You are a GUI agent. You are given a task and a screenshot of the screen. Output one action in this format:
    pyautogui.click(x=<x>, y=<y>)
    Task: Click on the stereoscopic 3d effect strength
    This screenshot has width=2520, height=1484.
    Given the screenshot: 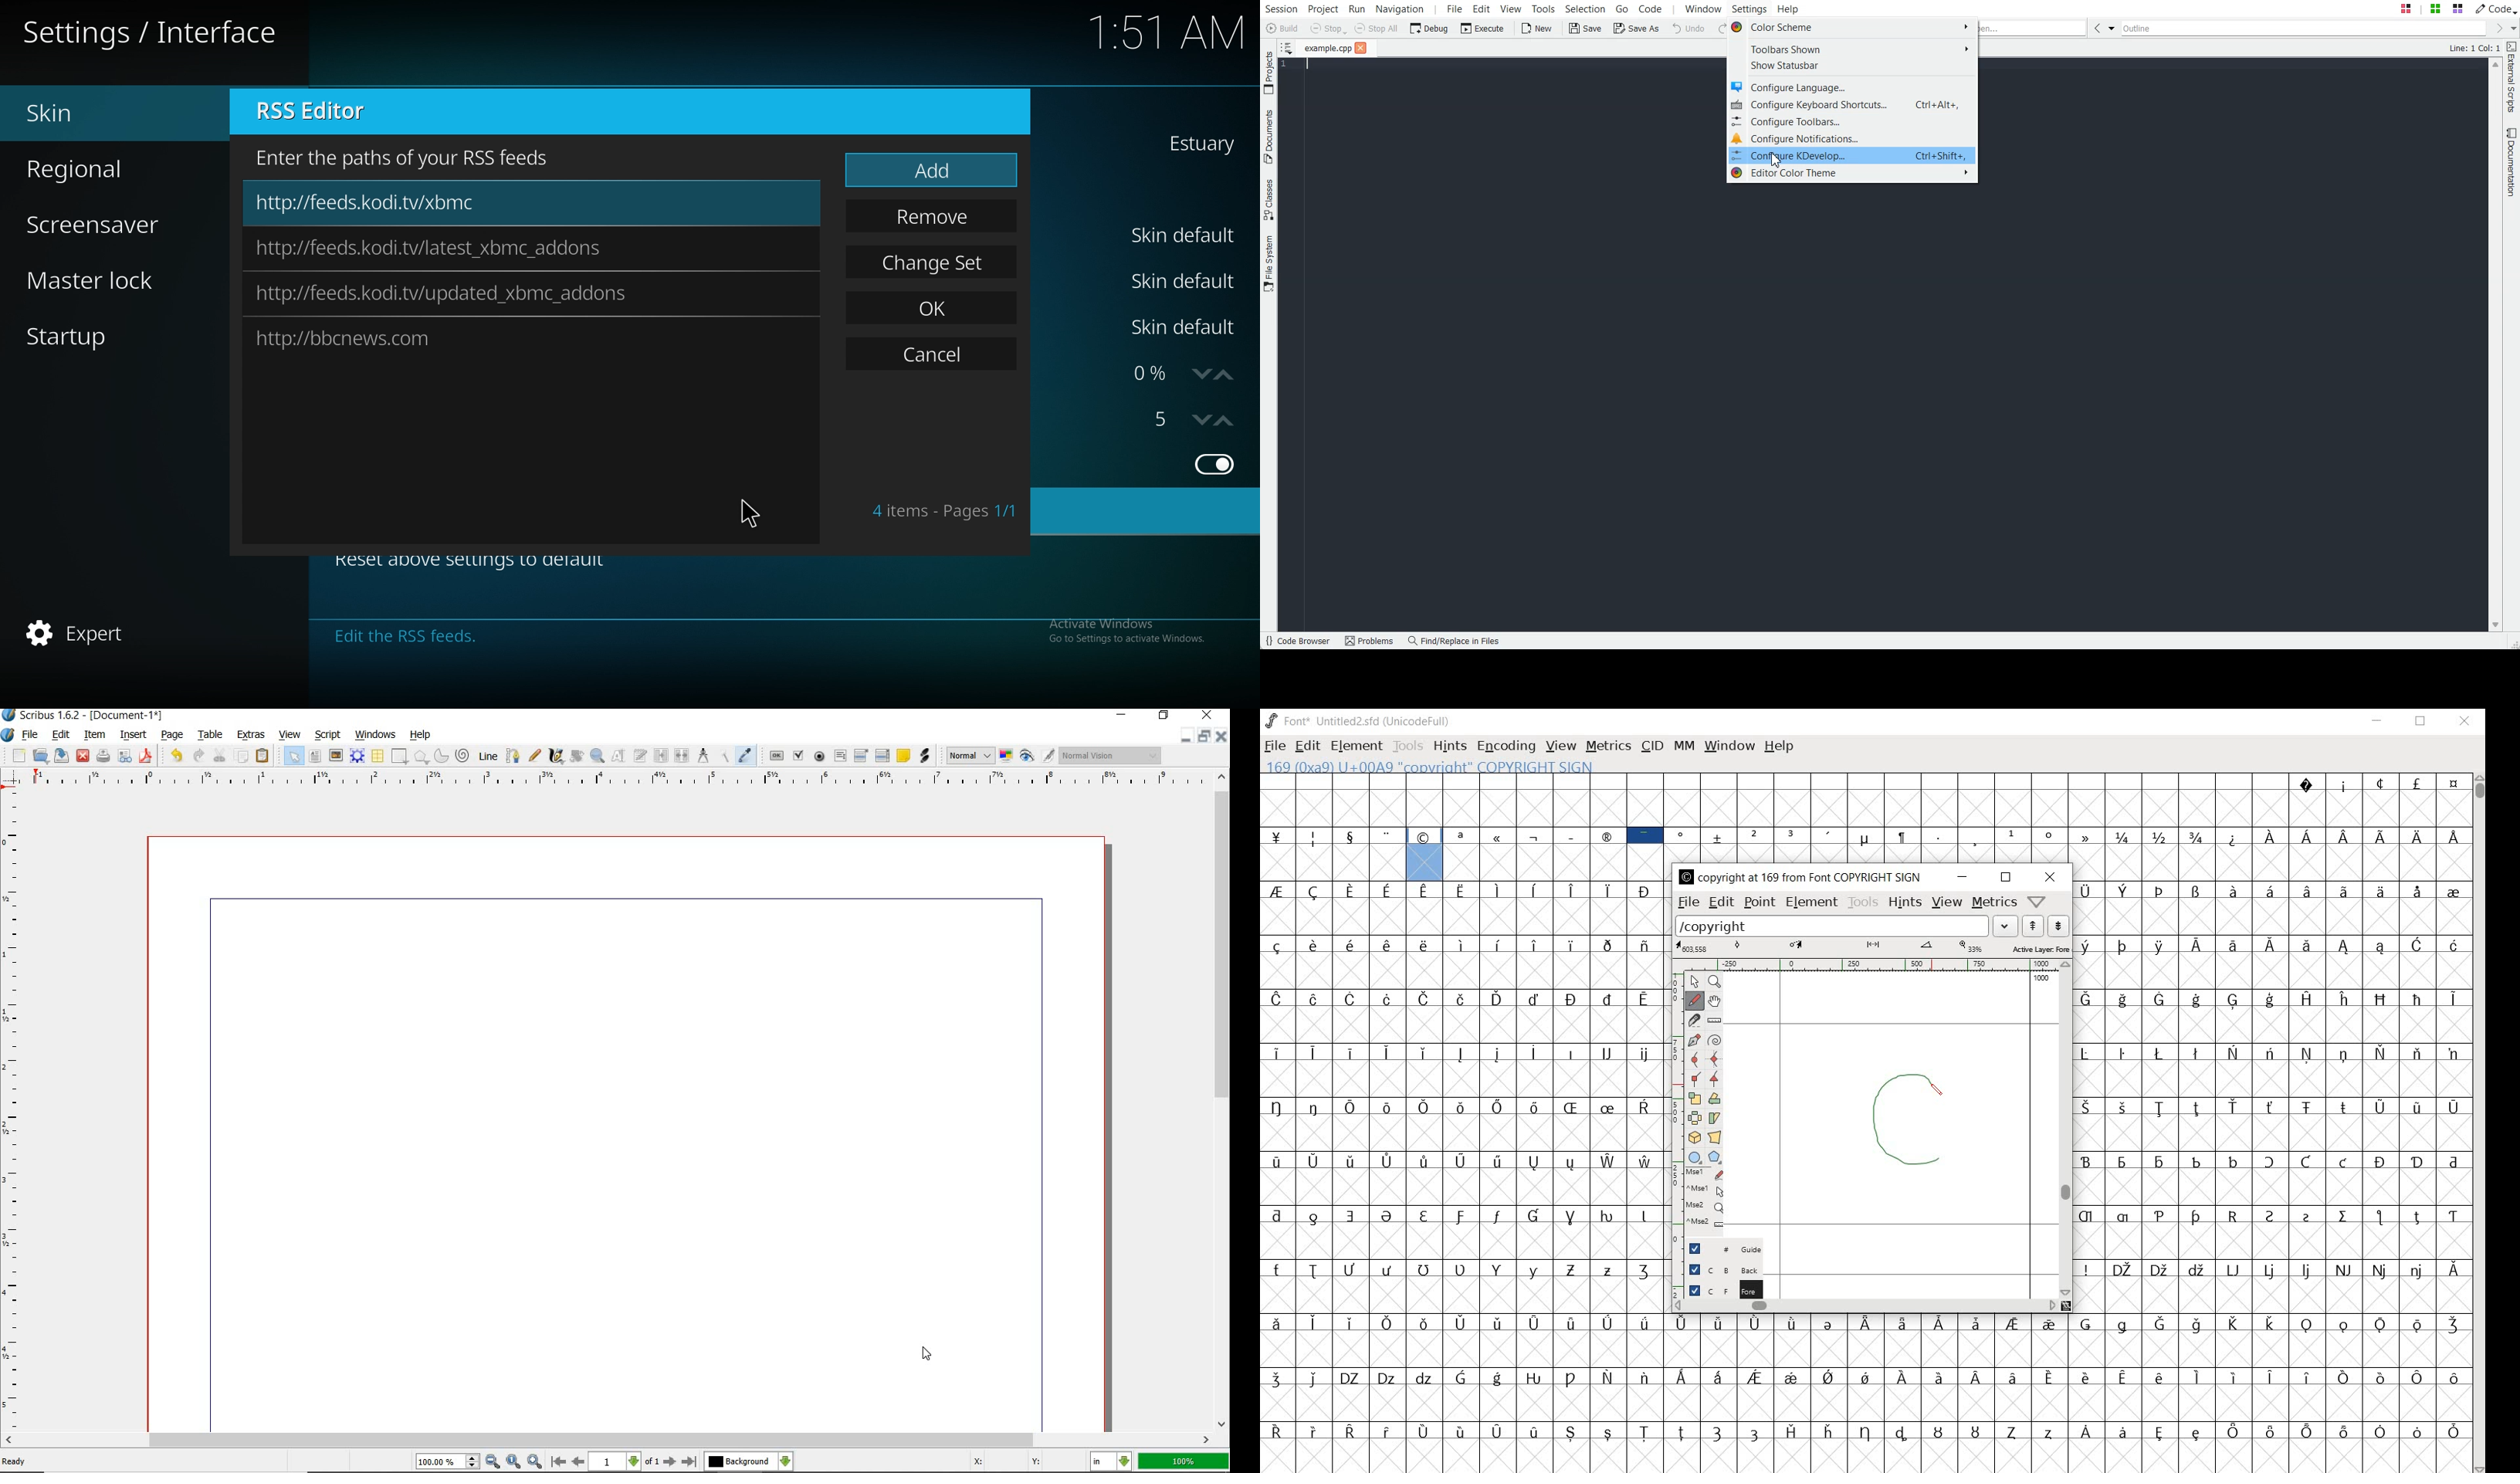 What is the action you would take?
    pyautogui.click(x=1164, y=419)
    